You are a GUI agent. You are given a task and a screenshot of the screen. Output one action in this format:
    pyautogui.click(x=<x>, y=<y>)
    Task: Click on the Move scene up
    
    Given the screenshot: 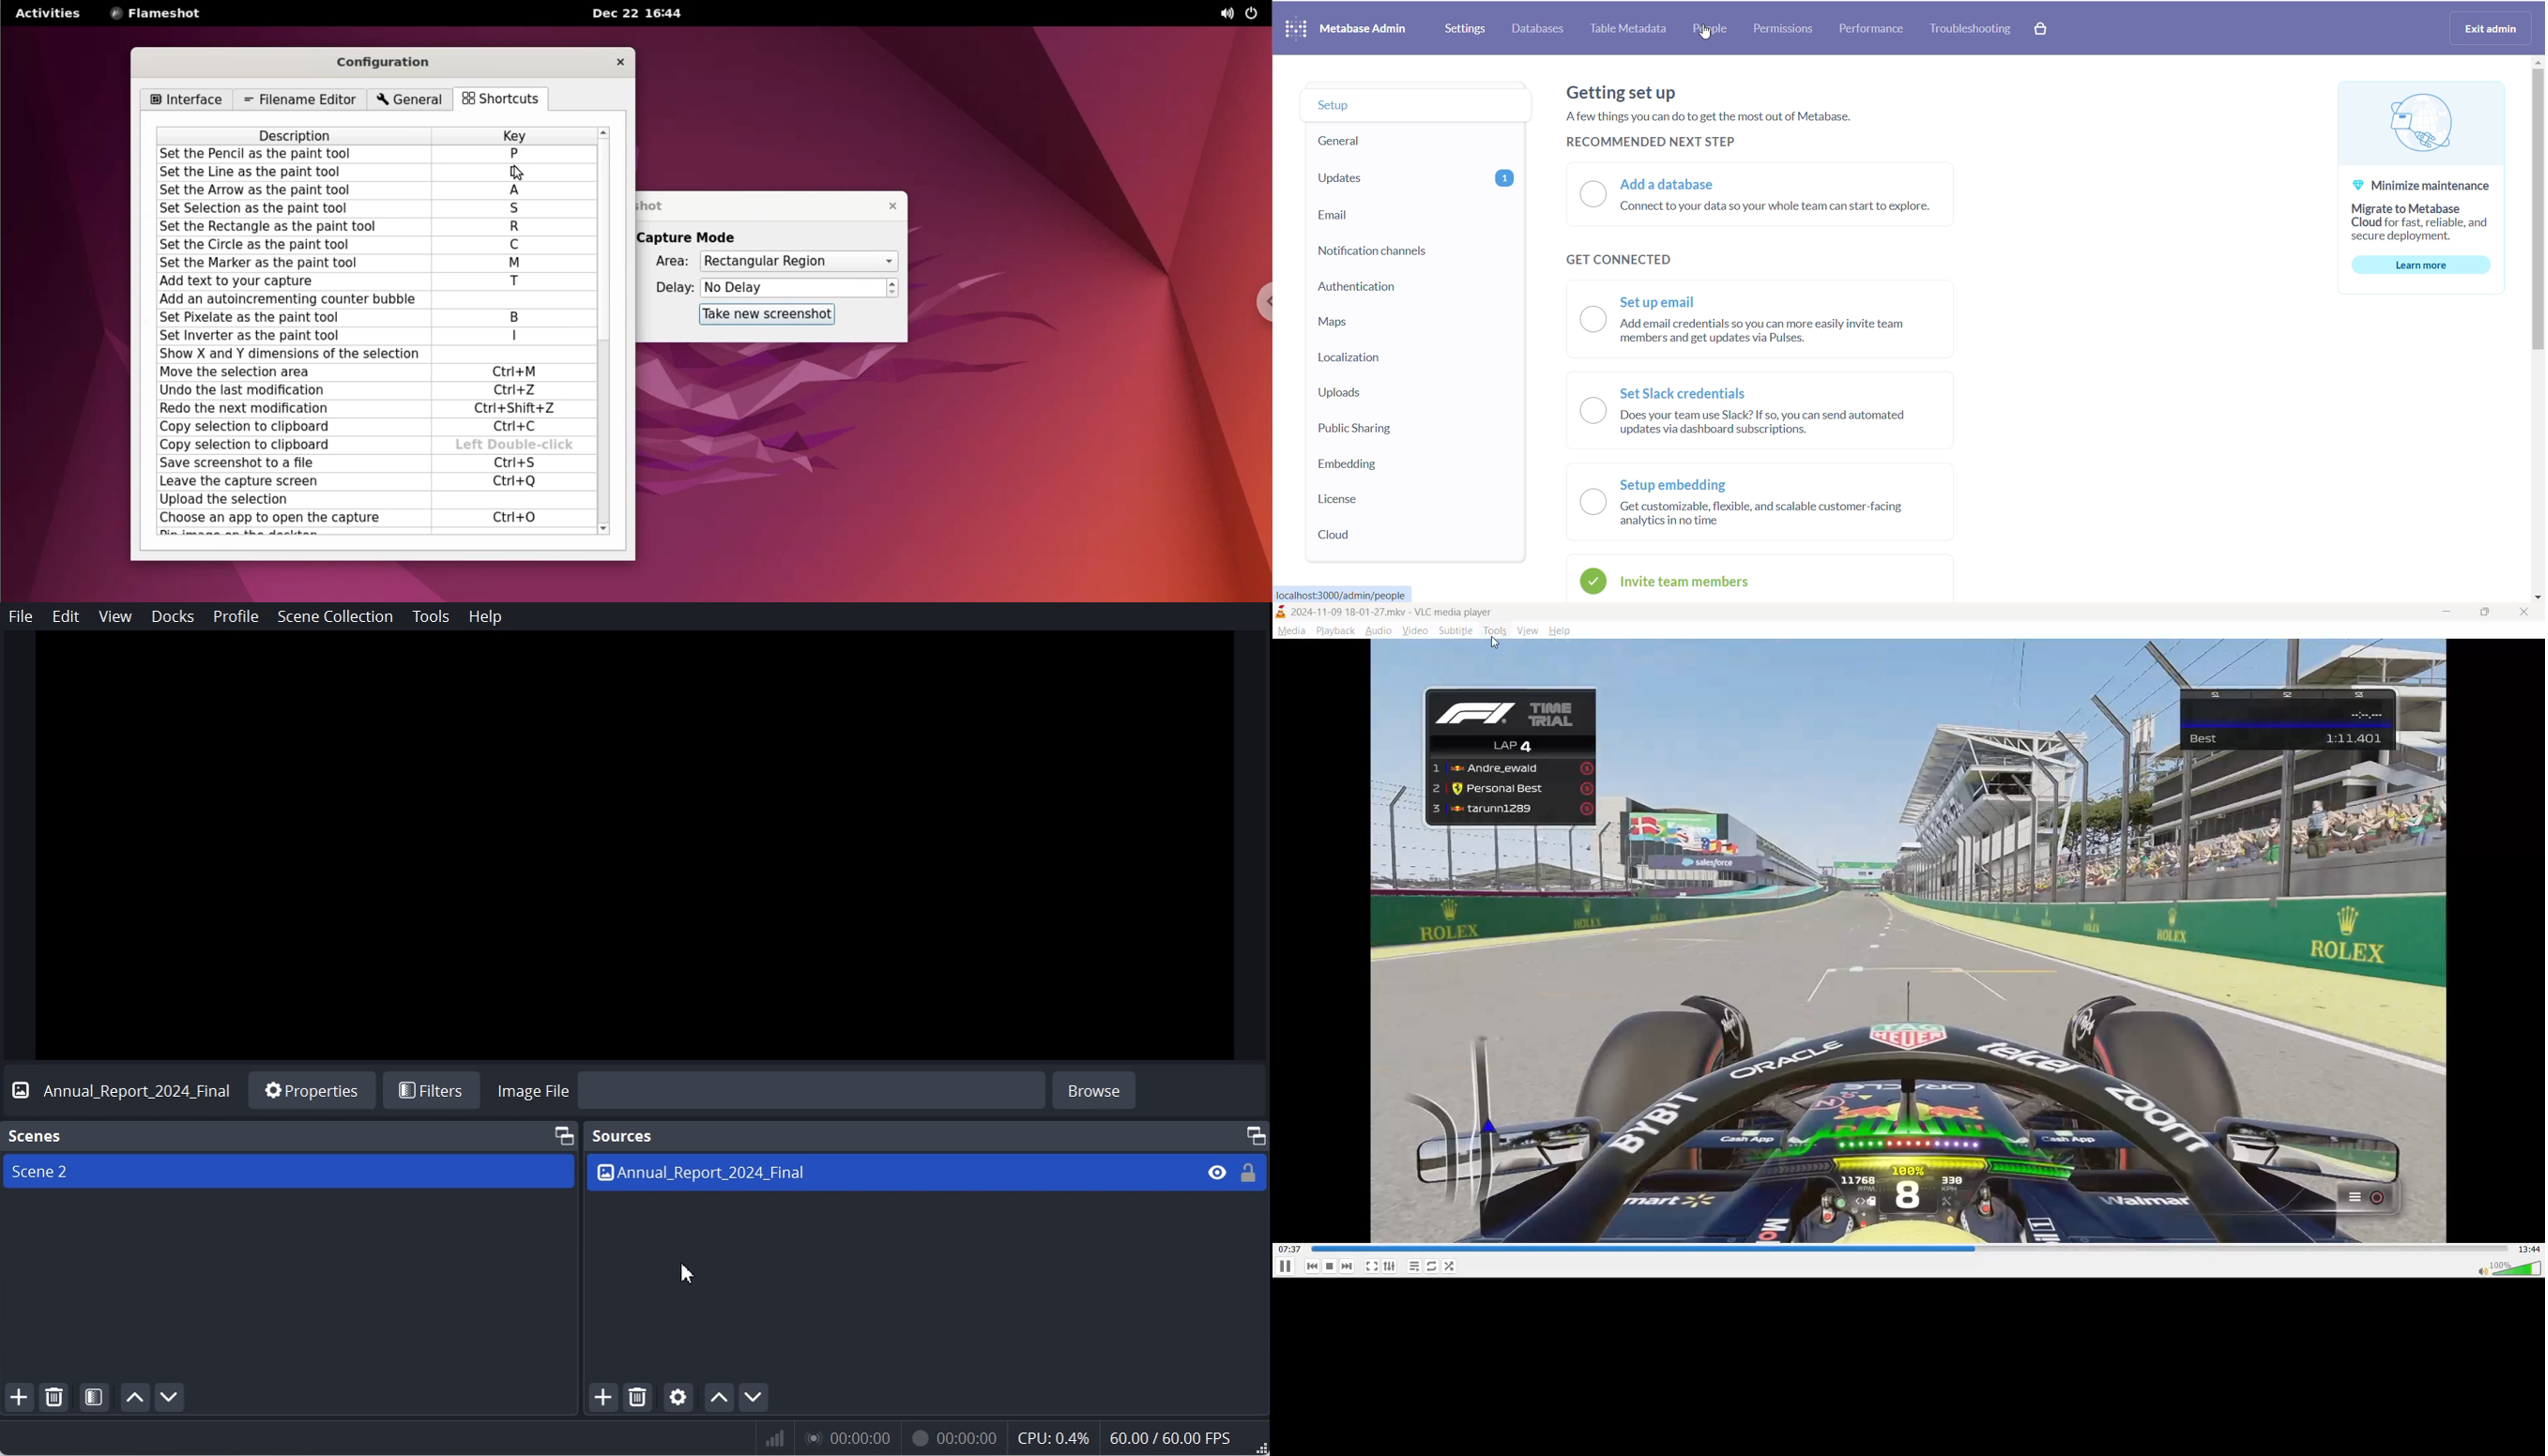 What is the action you would take?
    pyautogui.click(x=135, y=1396)
    